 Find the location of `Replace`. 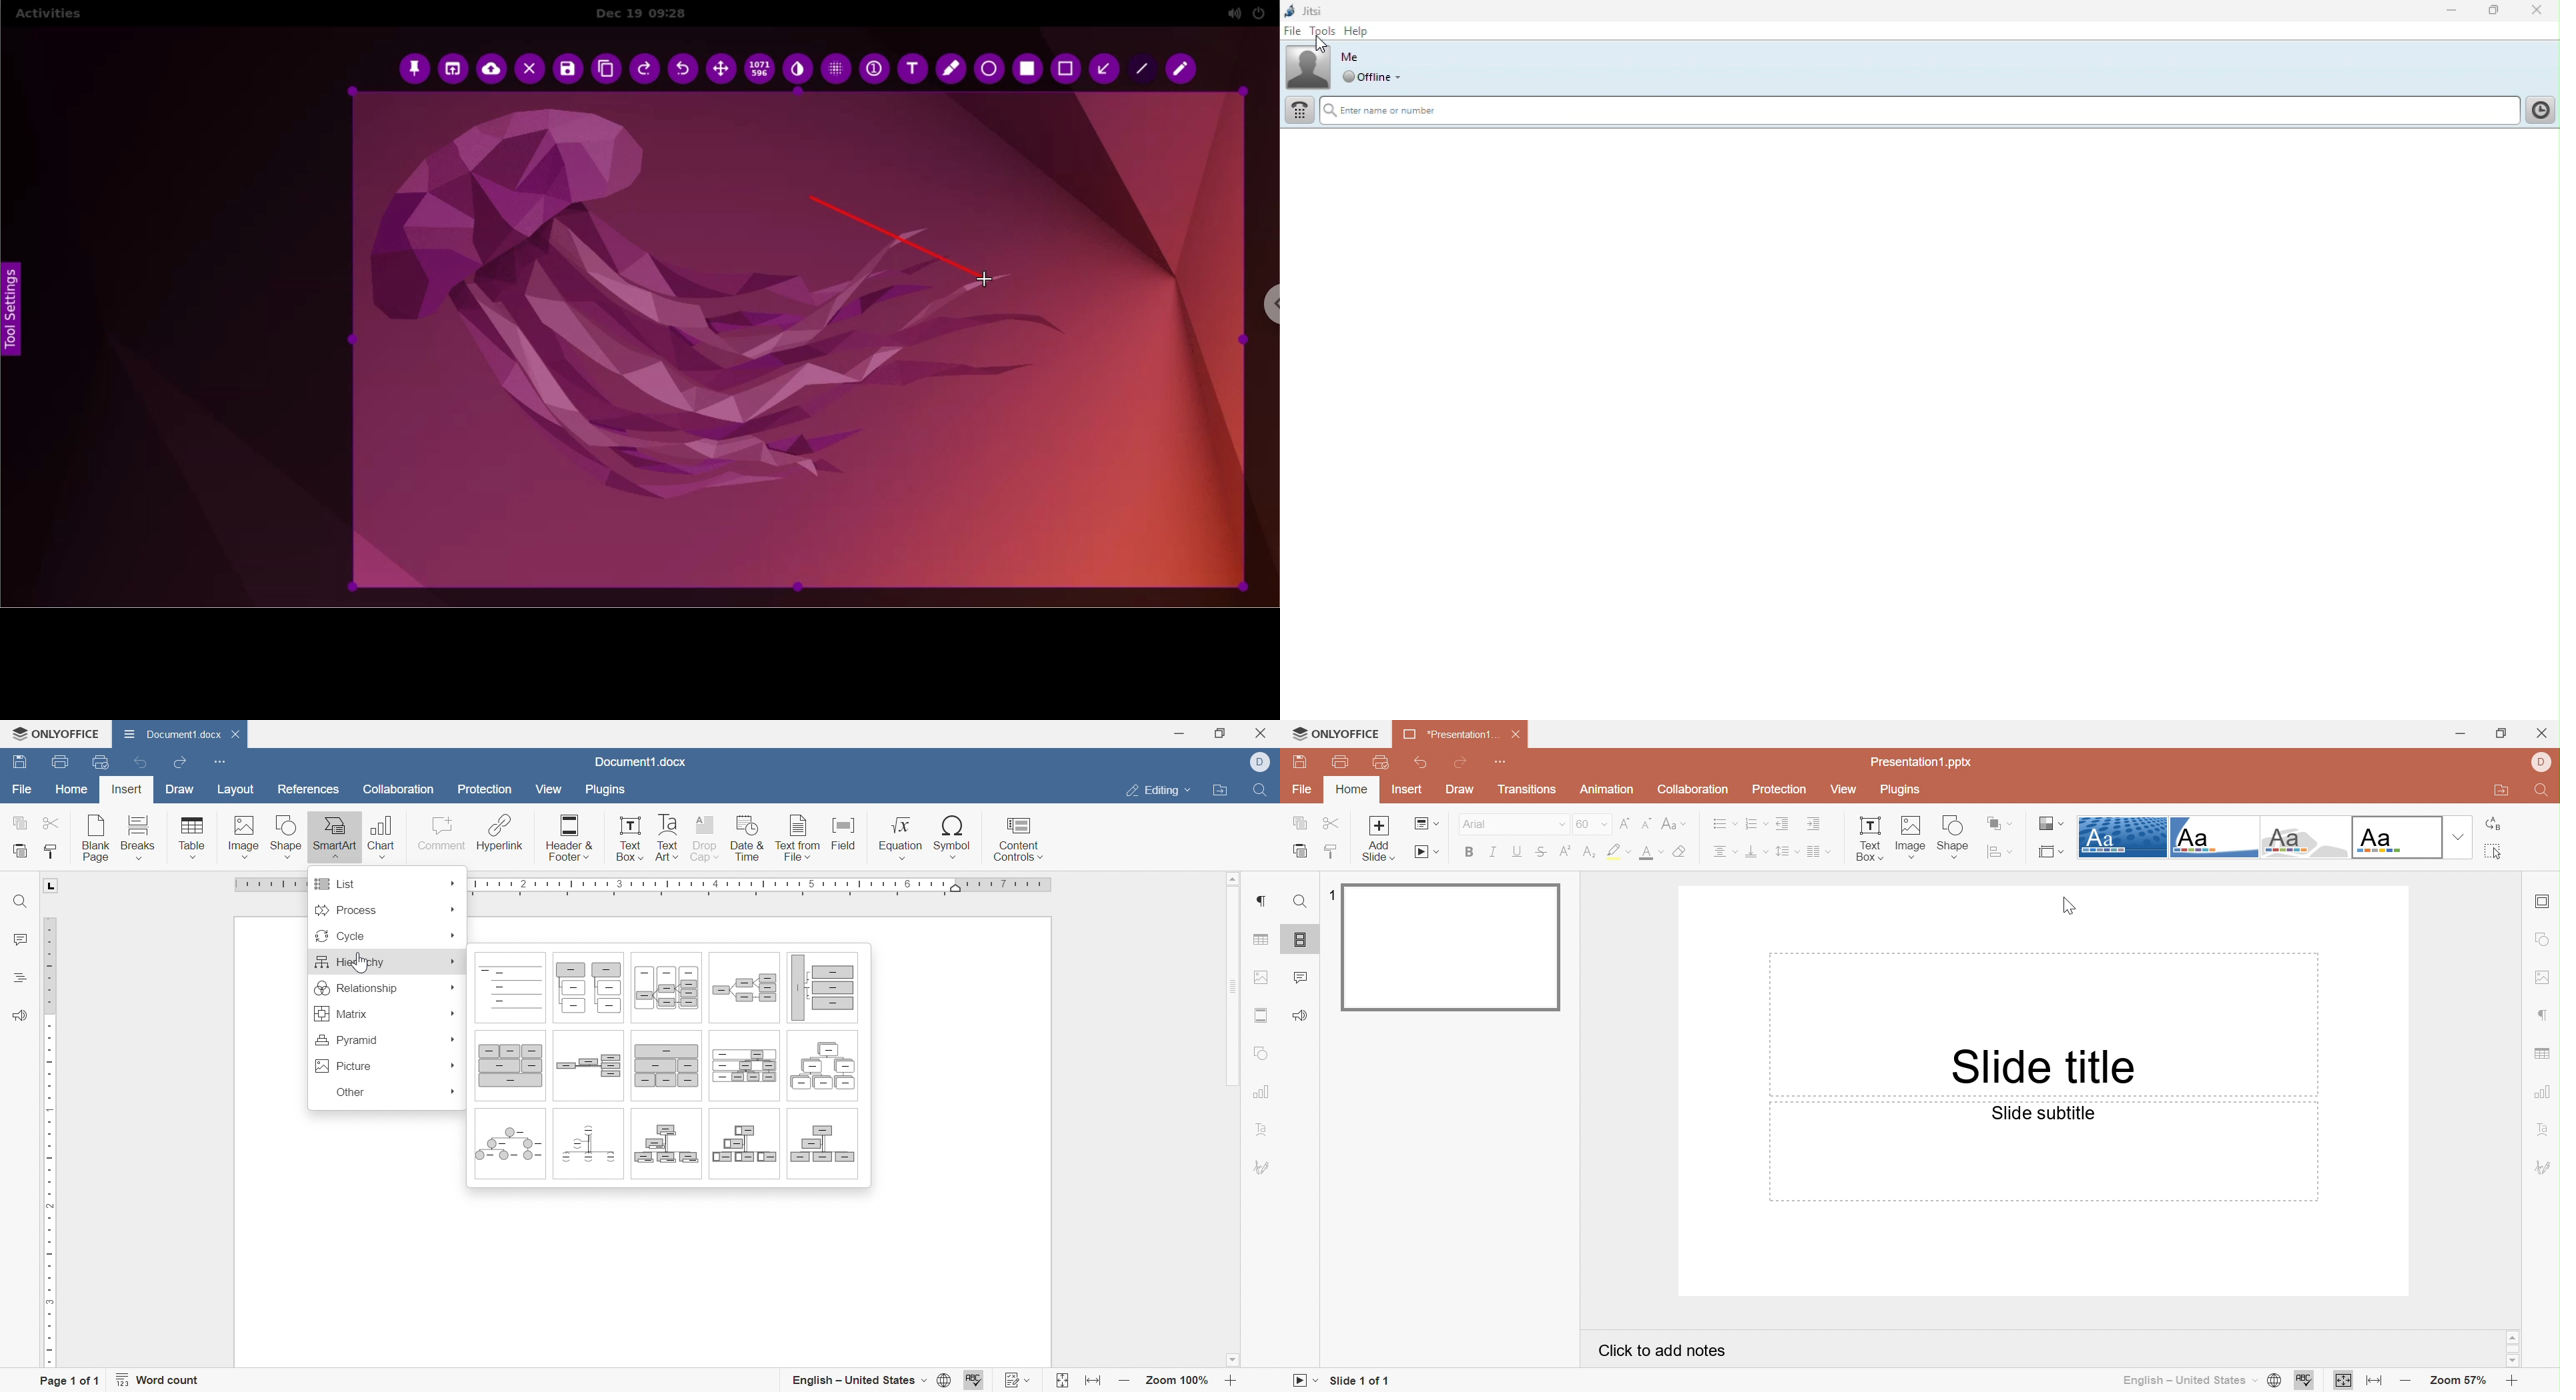

Replace is located at coordinates (2496, 825).